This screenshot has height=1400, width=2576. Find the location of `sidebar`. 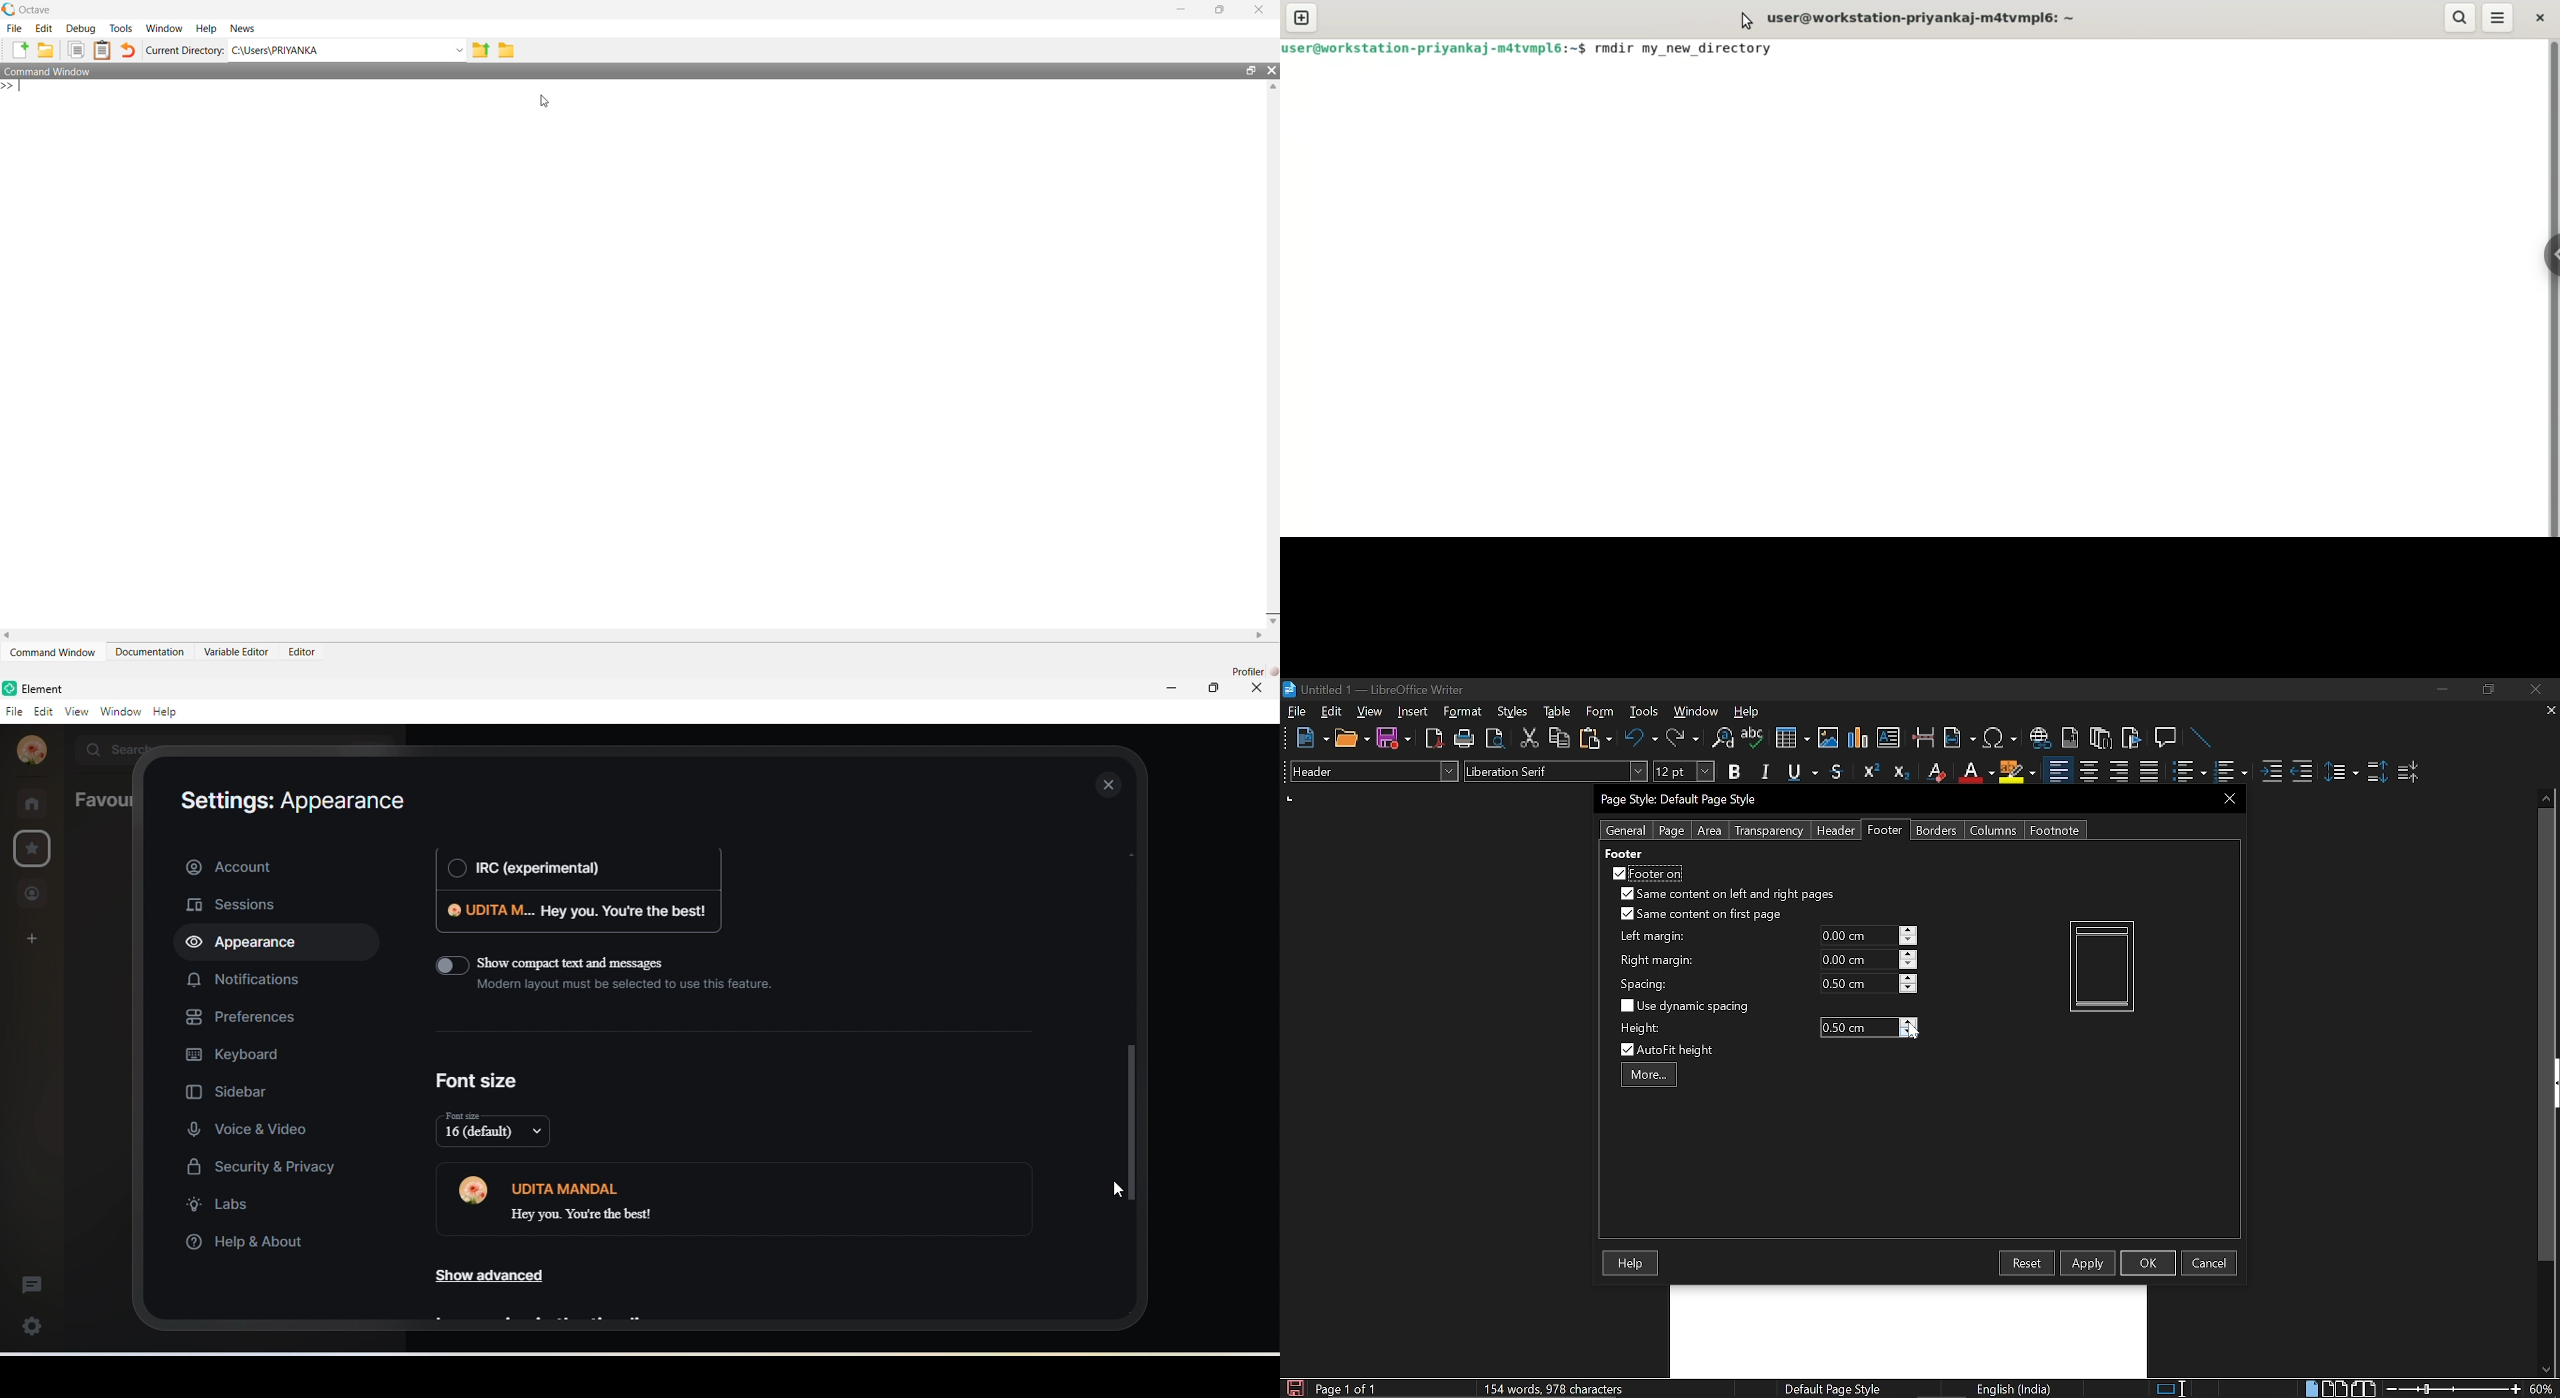

sidebar is located at coordinates (247, 1089).